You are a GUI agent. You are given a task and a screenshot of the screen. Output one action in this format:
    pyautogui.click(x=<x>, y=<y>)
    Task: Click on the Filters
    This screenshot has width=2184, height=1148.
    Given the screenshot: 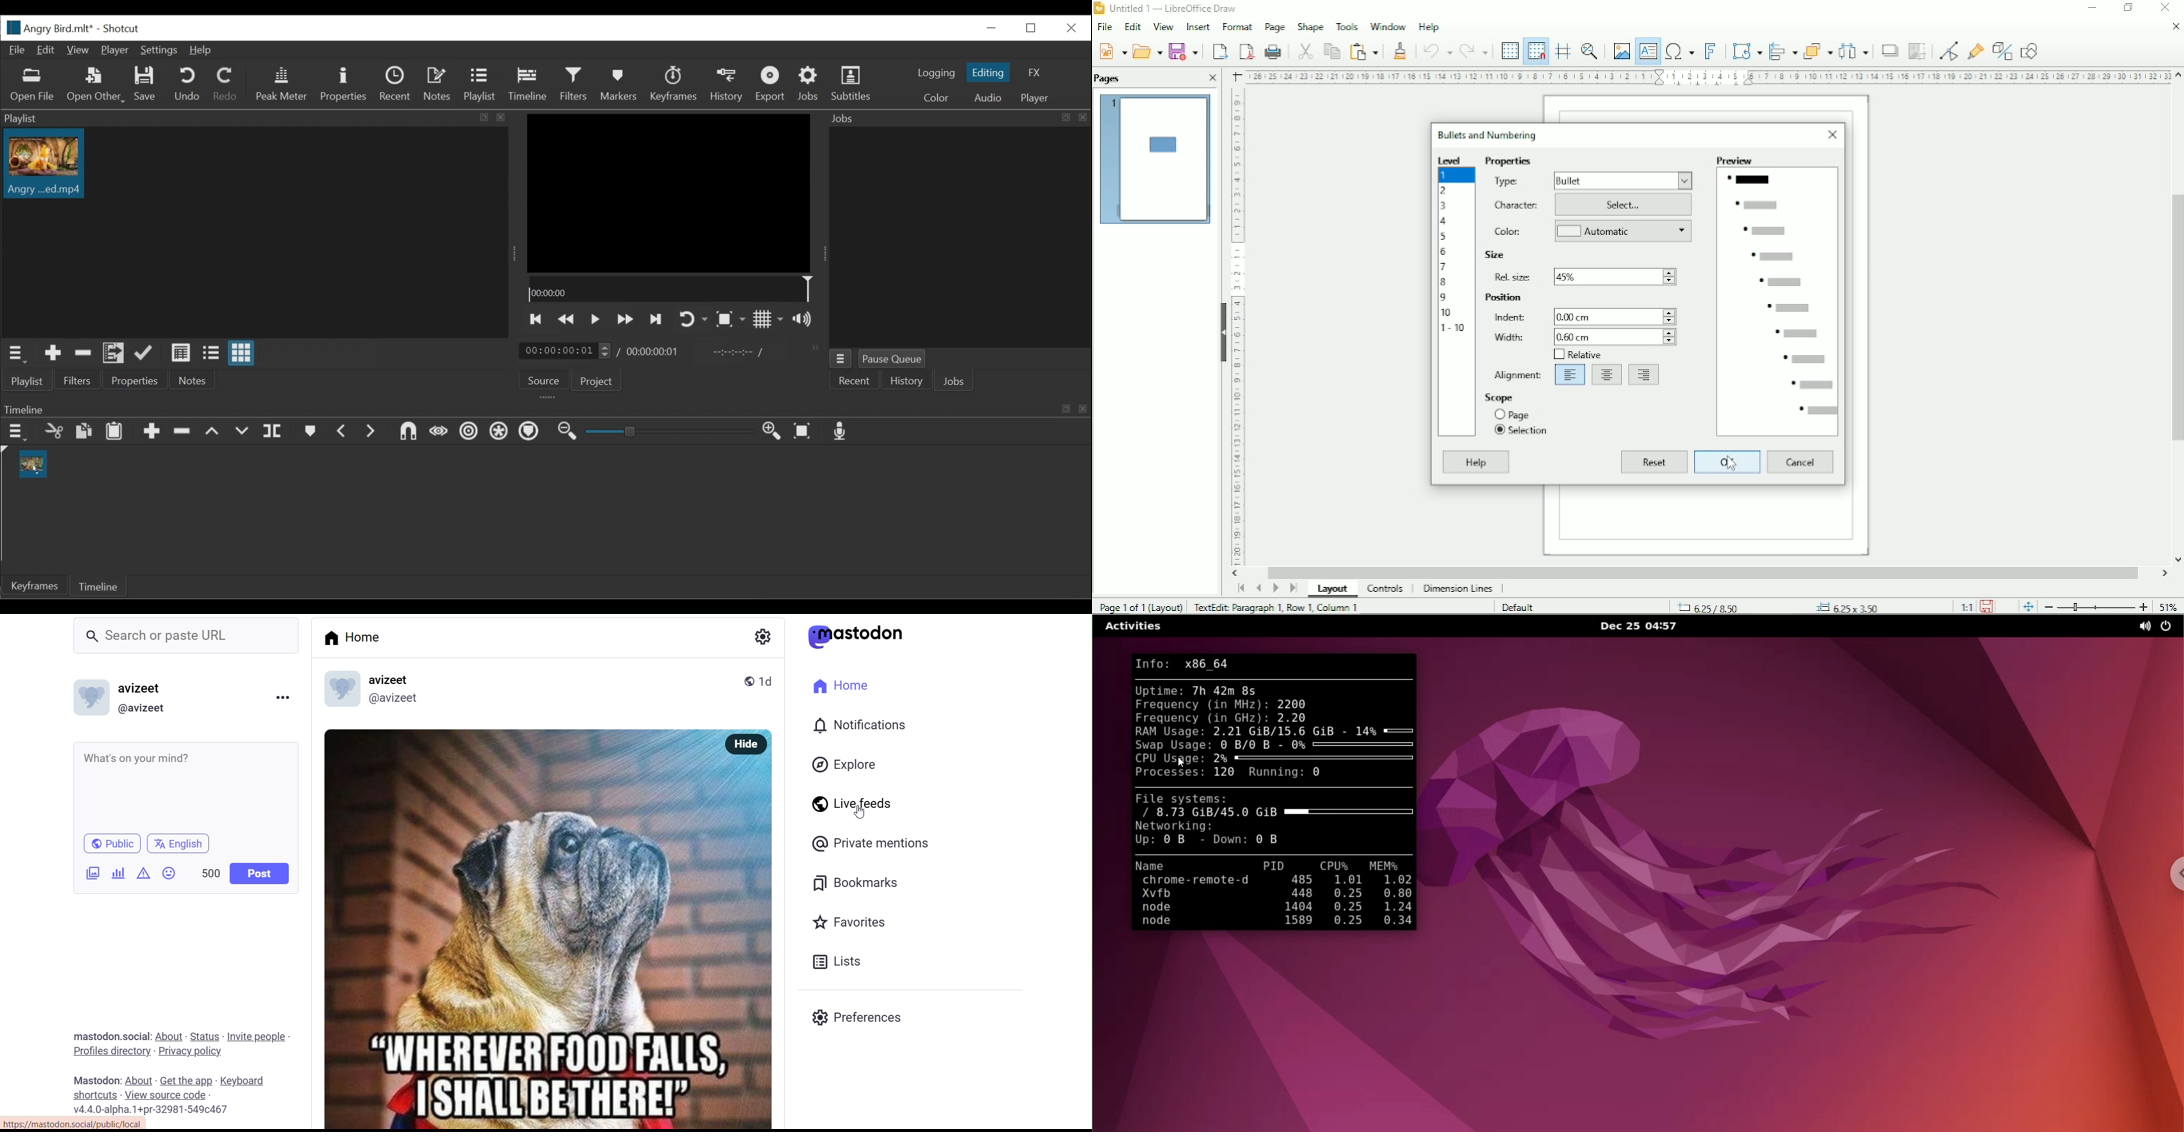 What is the action you would take?
    pyautogui.click(x=575, y=84)
    